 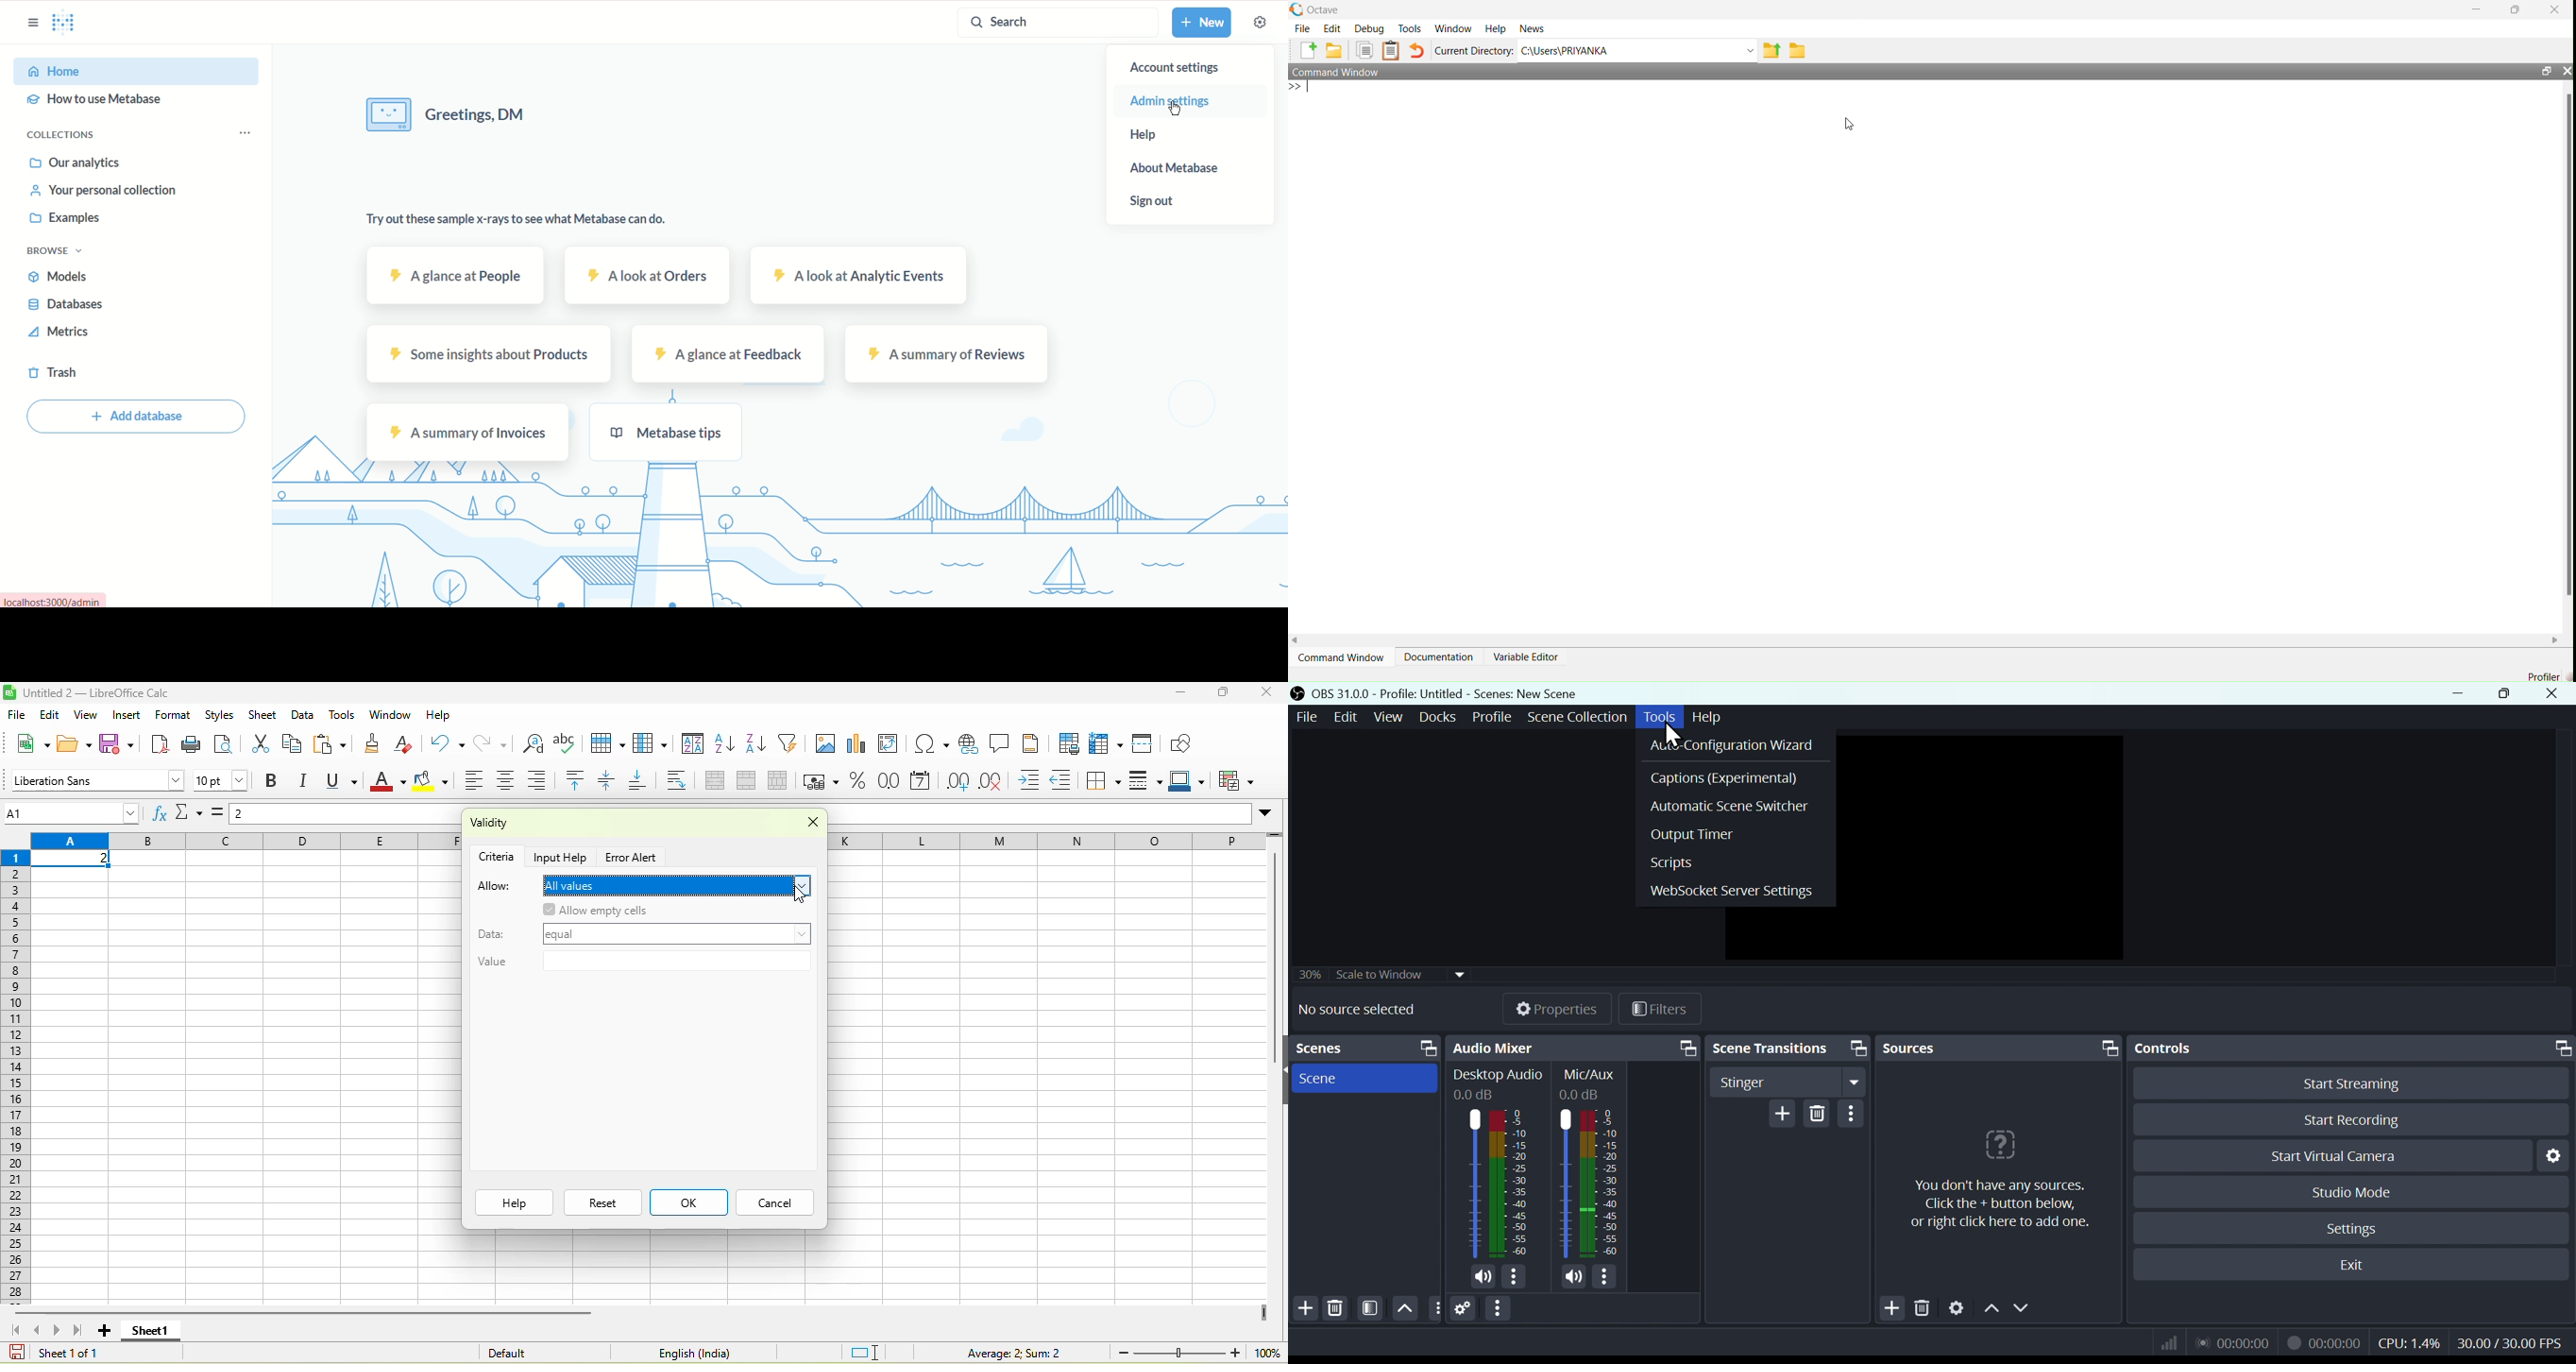 What do you see at coordinates (1580, 719) in the screenshot?
I see `Scene collection` at bounding box center [1580, 719].